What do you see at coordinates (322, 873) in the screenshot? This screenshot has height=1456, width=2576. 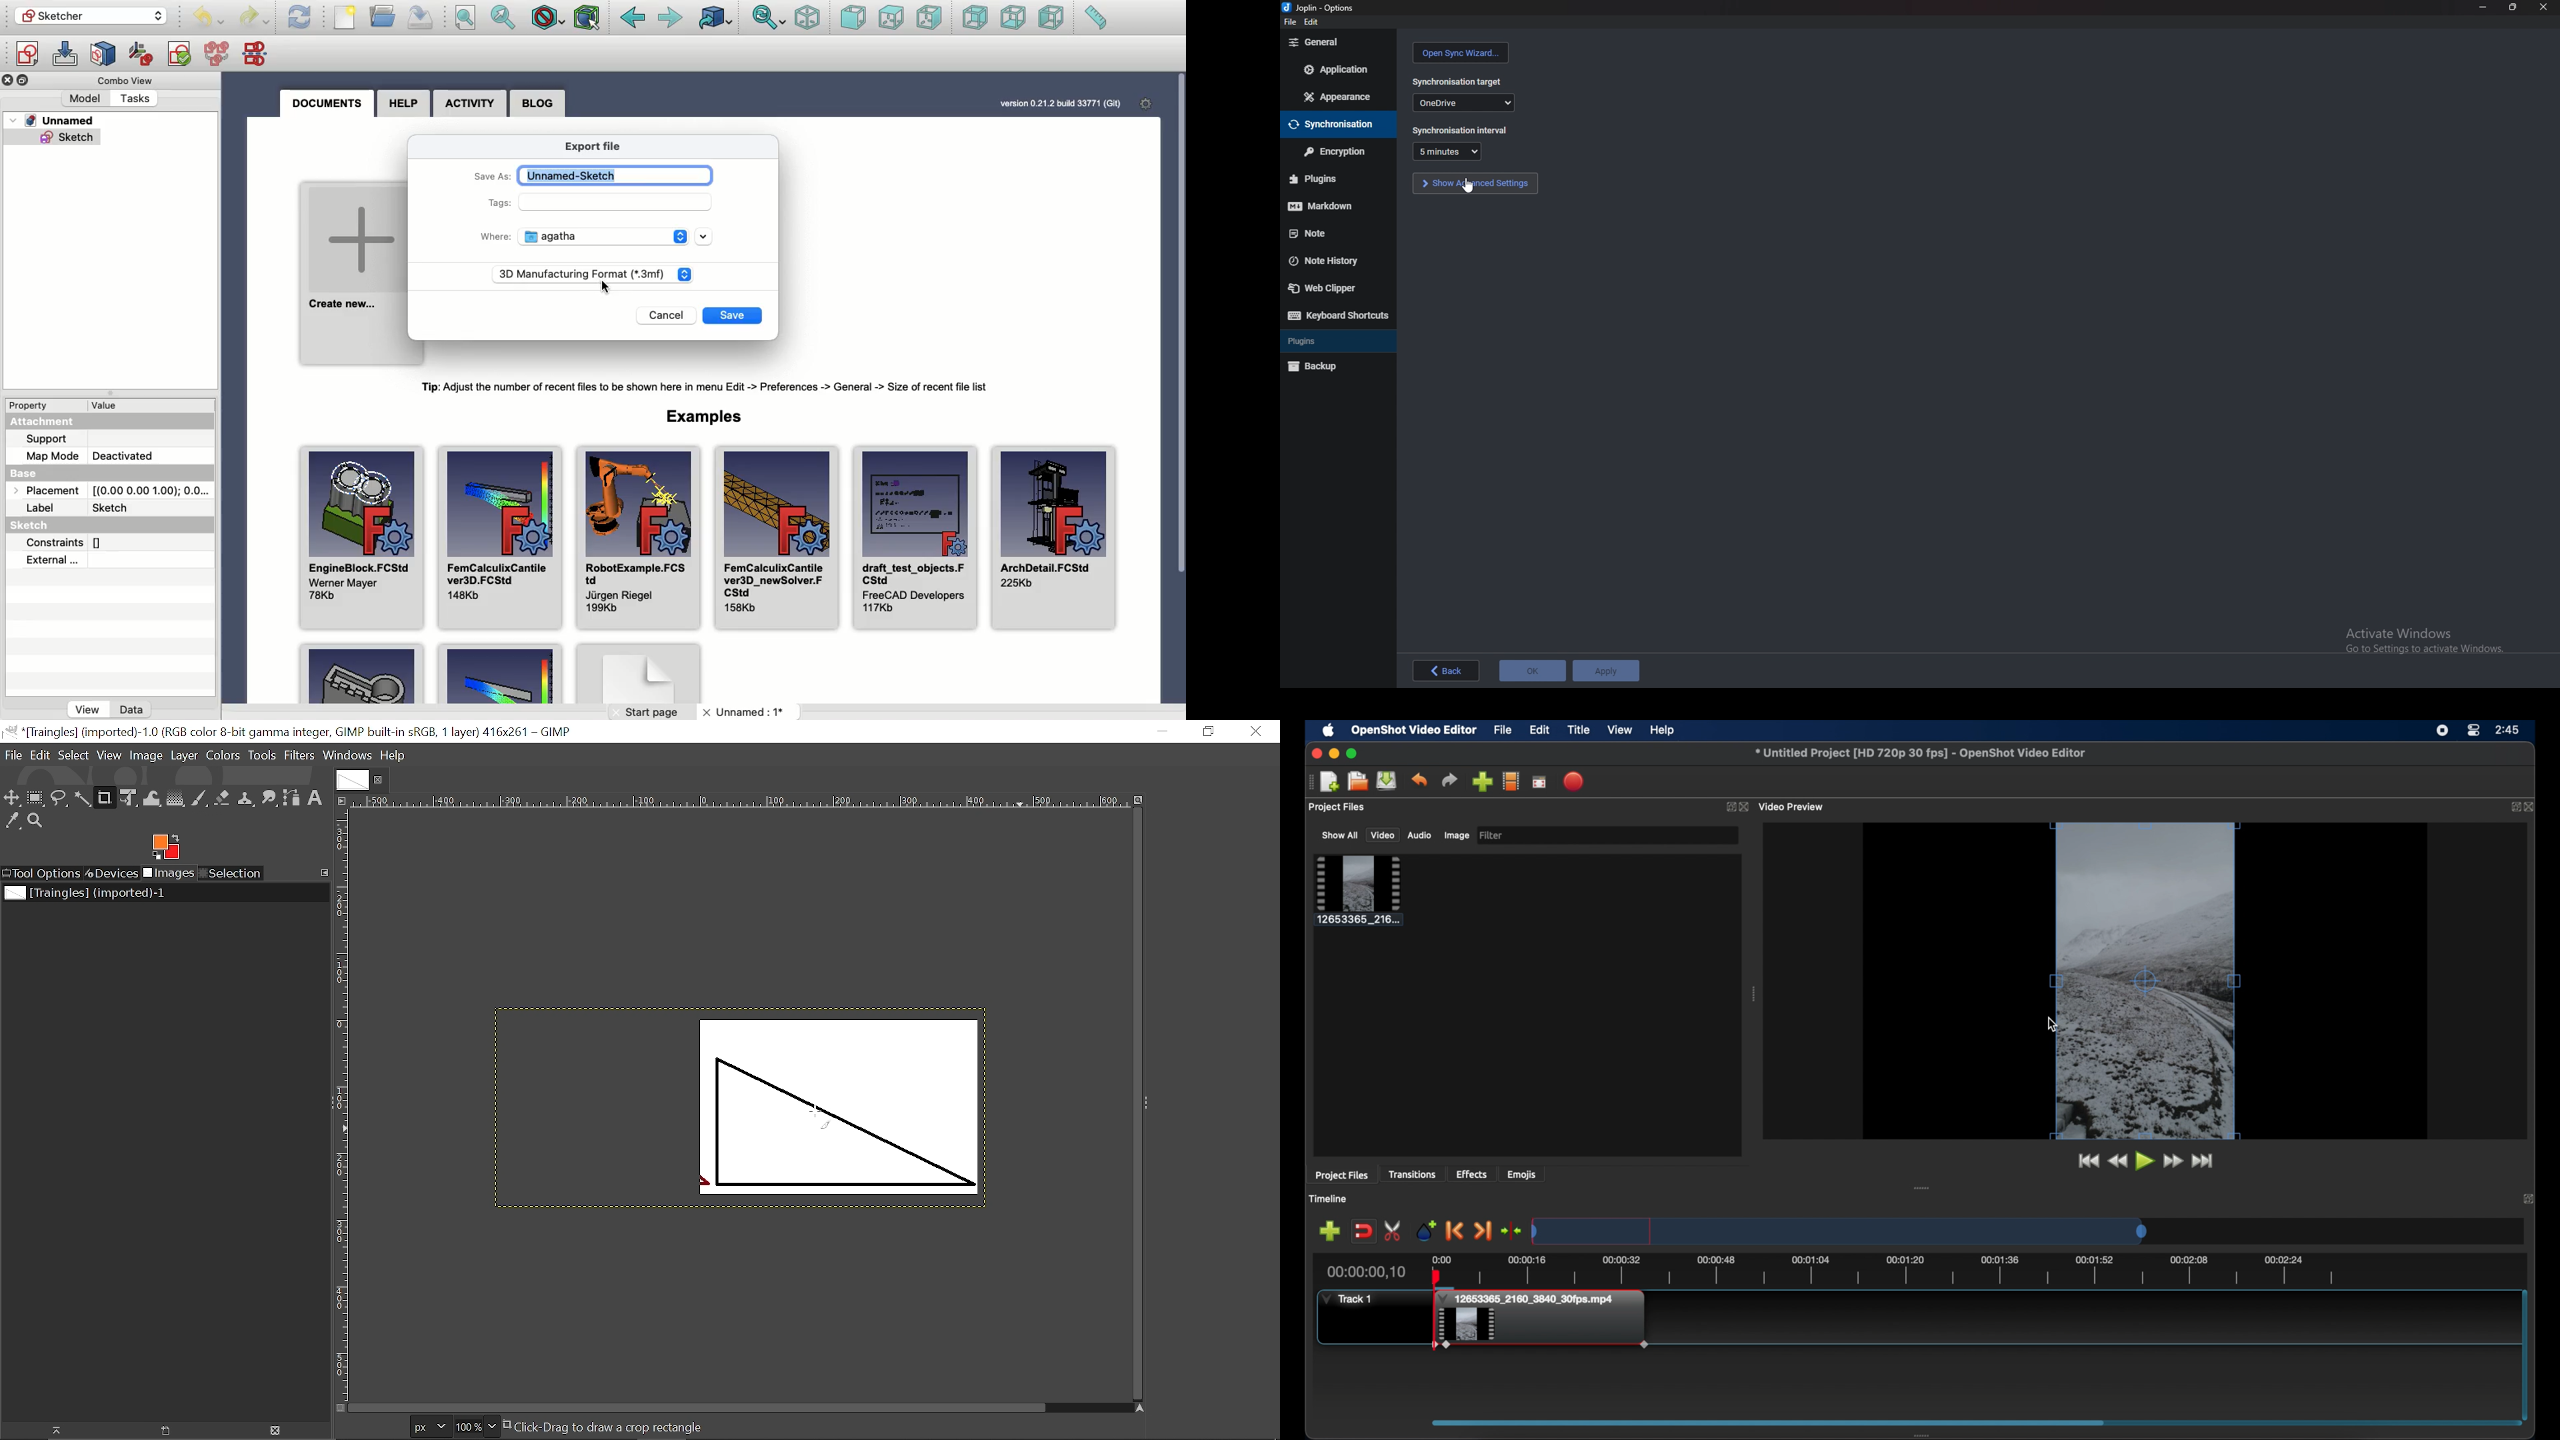 I see `Configure this tab` at bounding box center [322, 873].